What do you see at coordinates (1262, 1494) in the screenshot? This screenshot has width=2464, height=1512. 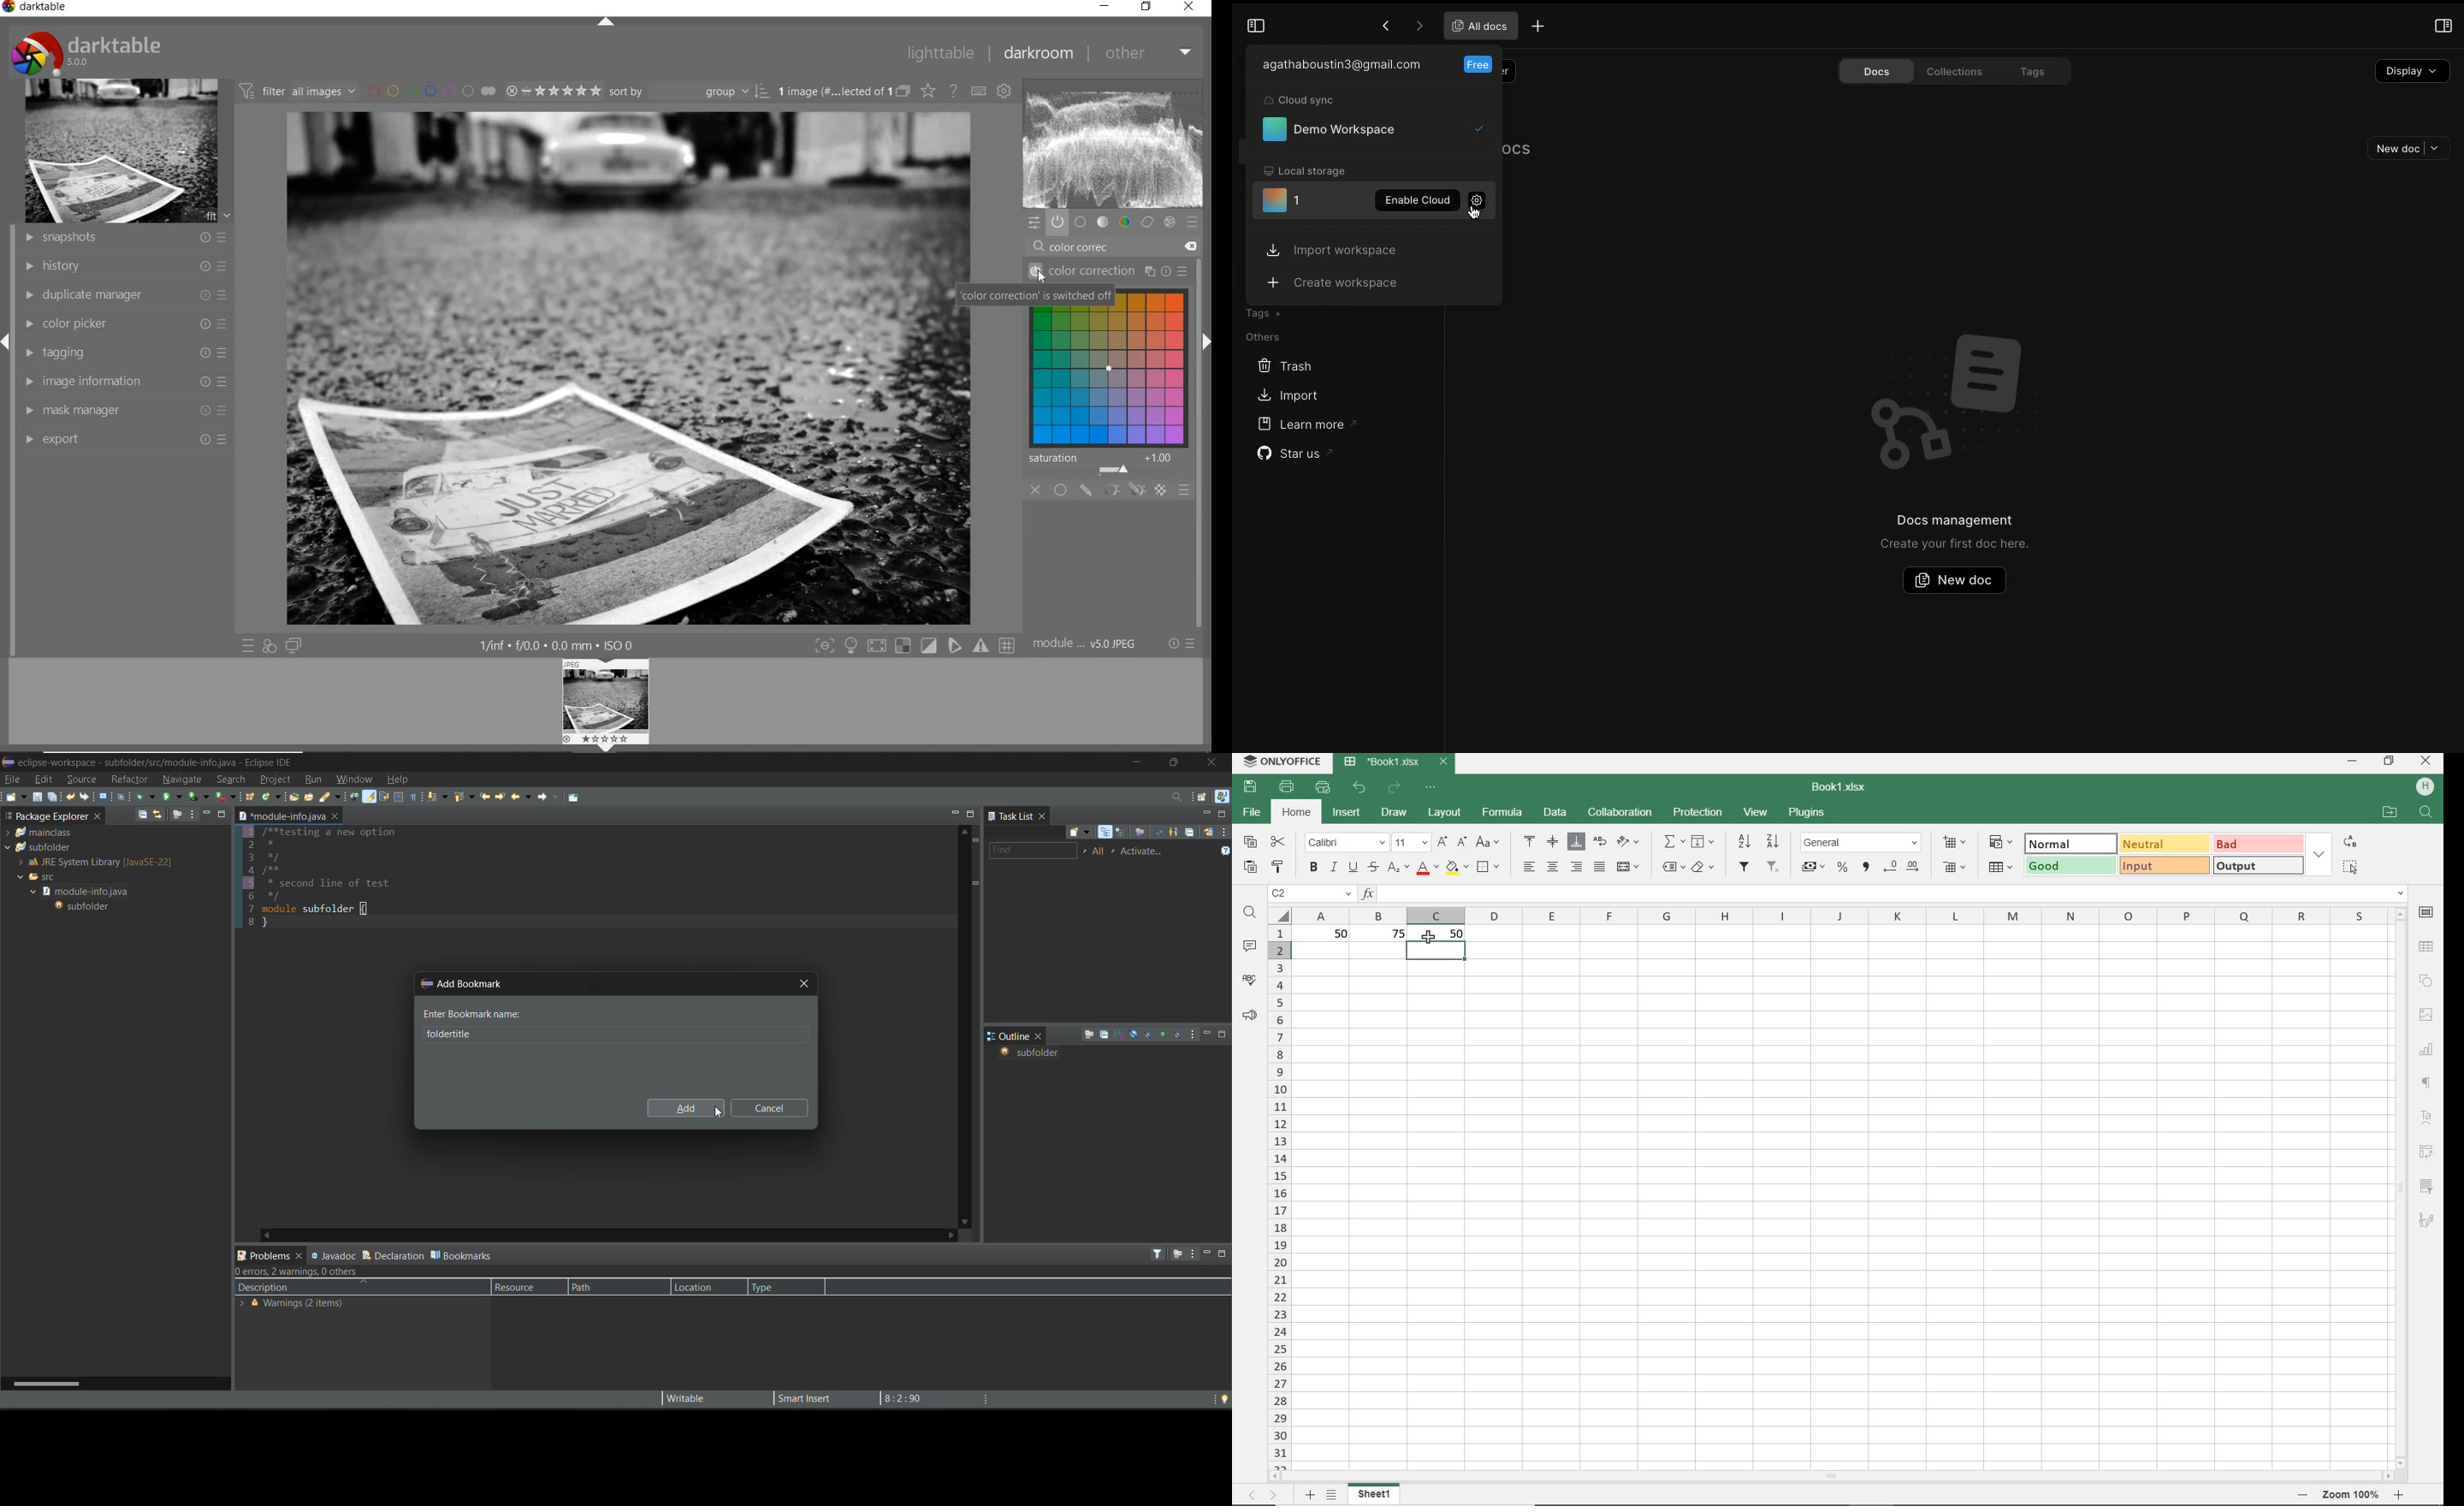 I see `move sheets` at bounding box center [1262, 1494].